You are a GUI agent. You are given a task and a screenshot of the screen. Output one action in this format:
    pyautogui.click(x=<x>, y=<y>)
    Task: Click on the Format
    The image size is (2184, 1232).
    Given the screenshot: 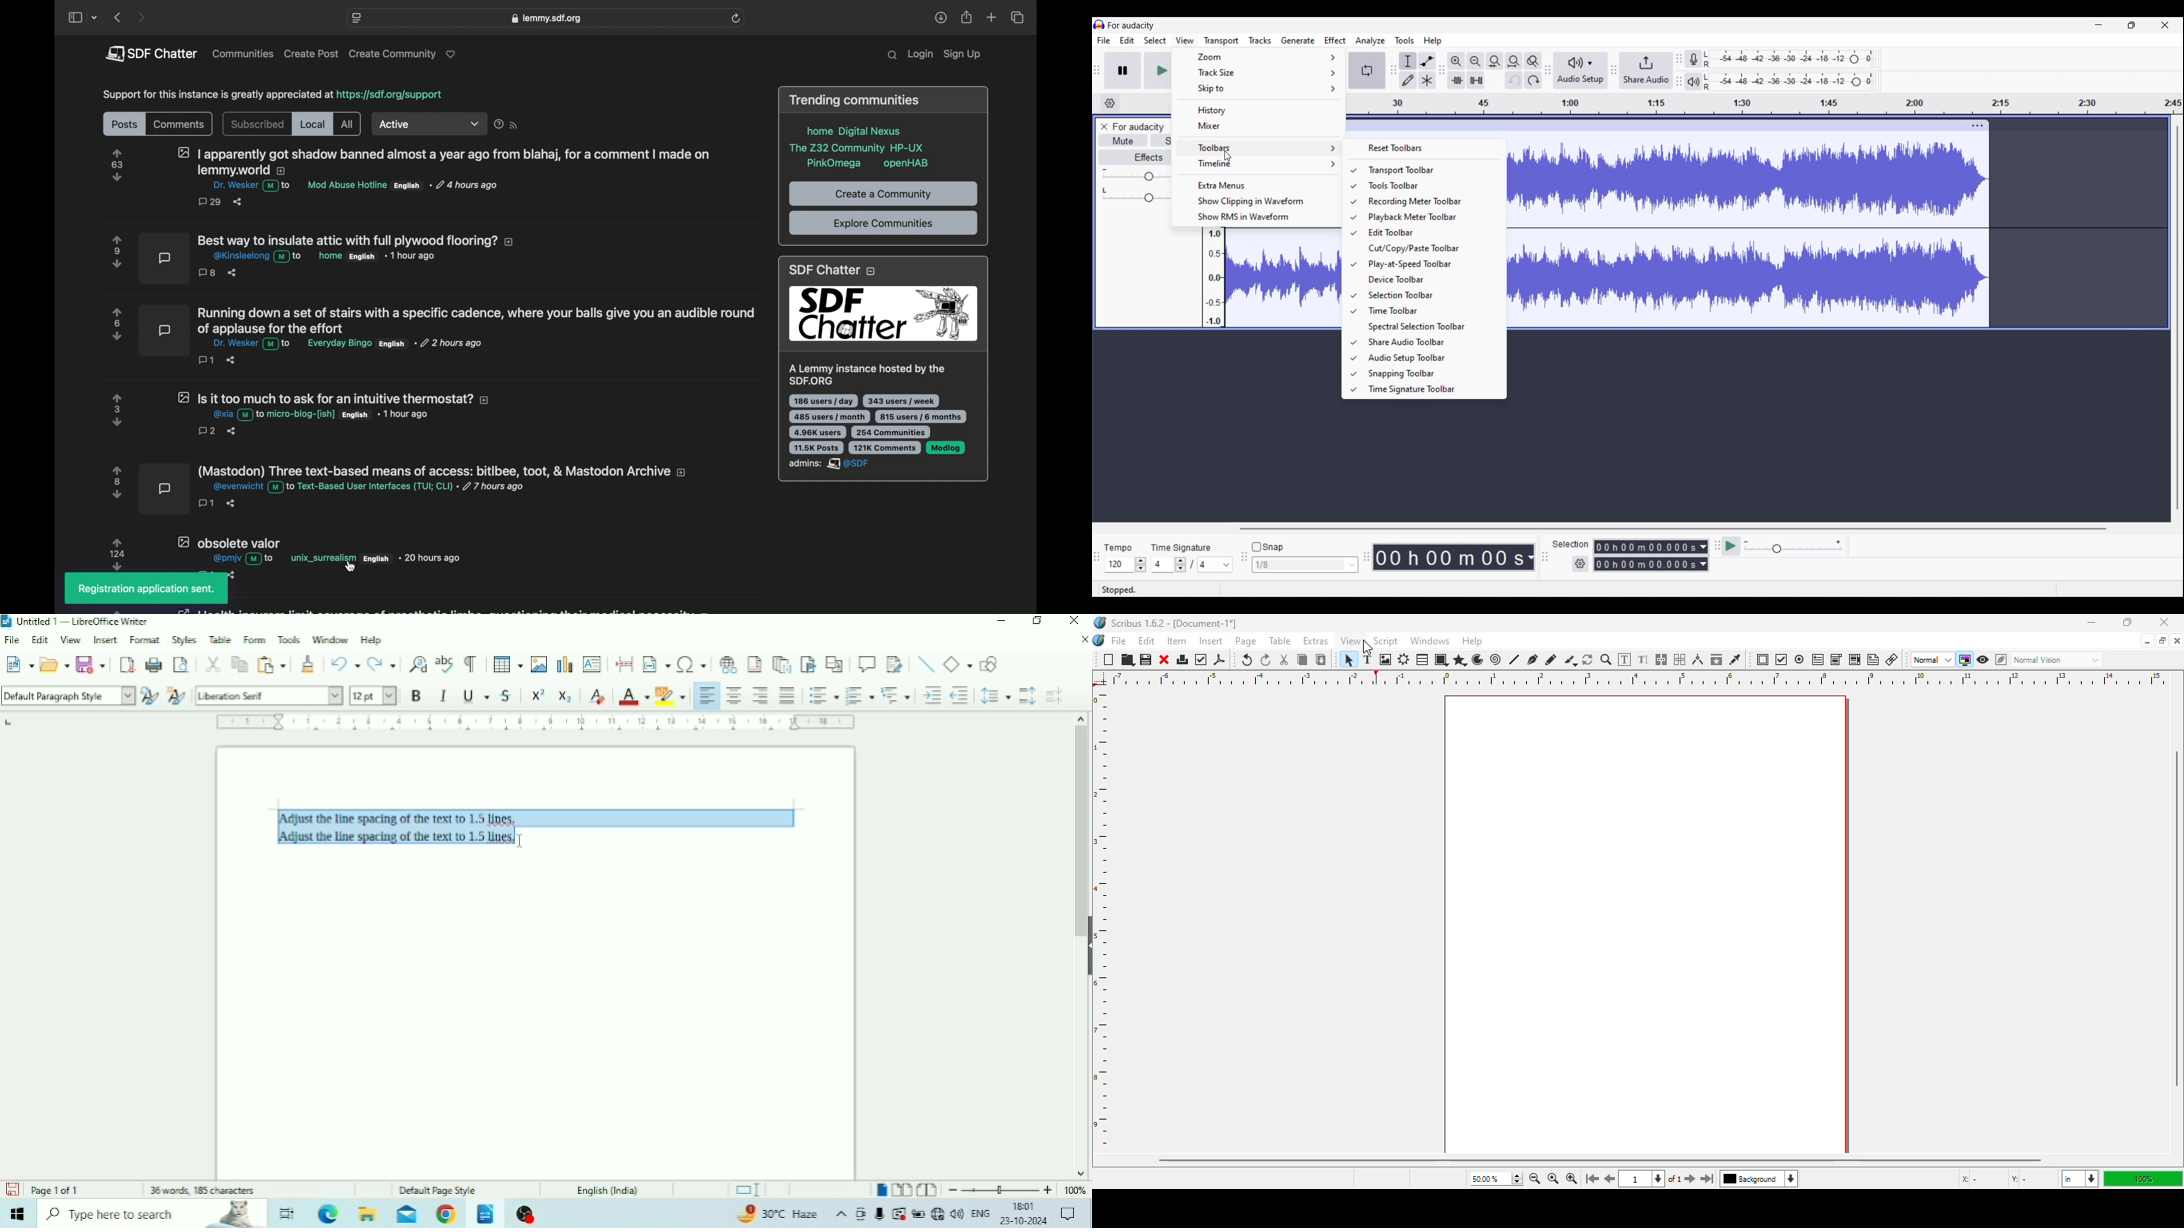 What is the action you would take?
    pyautogui.click(x=145, y=639)
    